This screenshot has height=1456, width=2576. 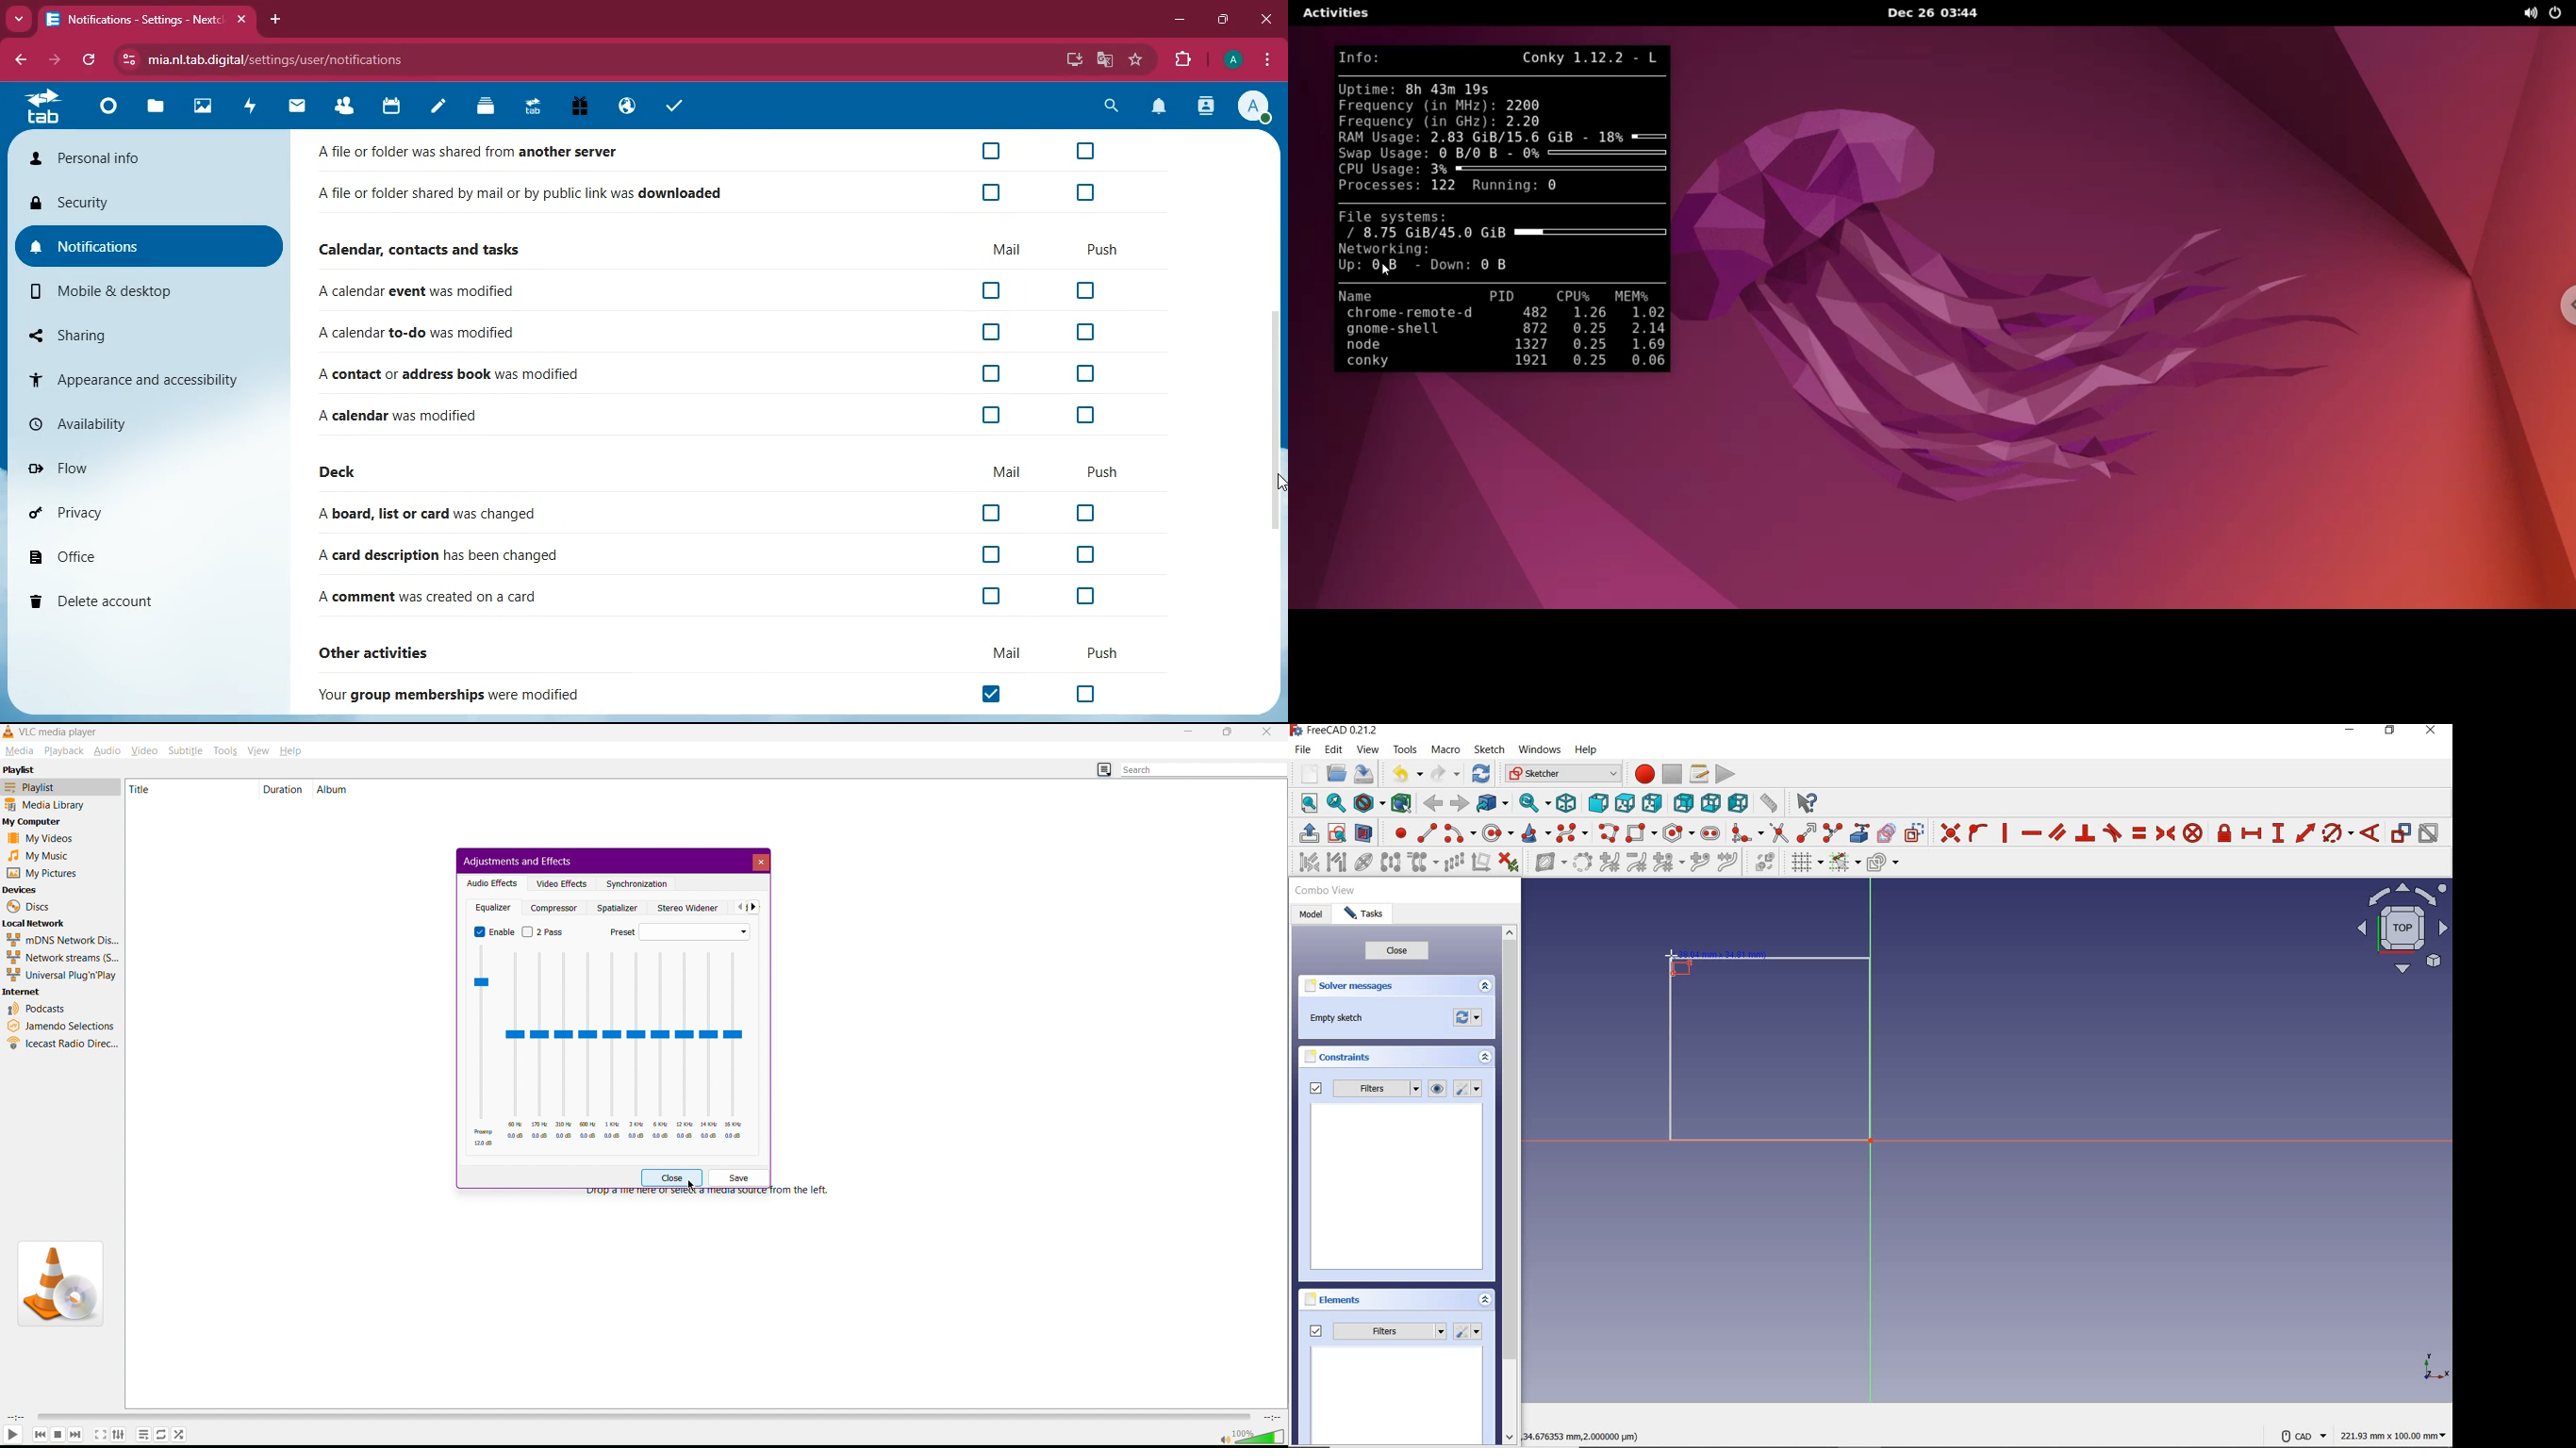 I want to click on view section, so click(x=1364, y=833).